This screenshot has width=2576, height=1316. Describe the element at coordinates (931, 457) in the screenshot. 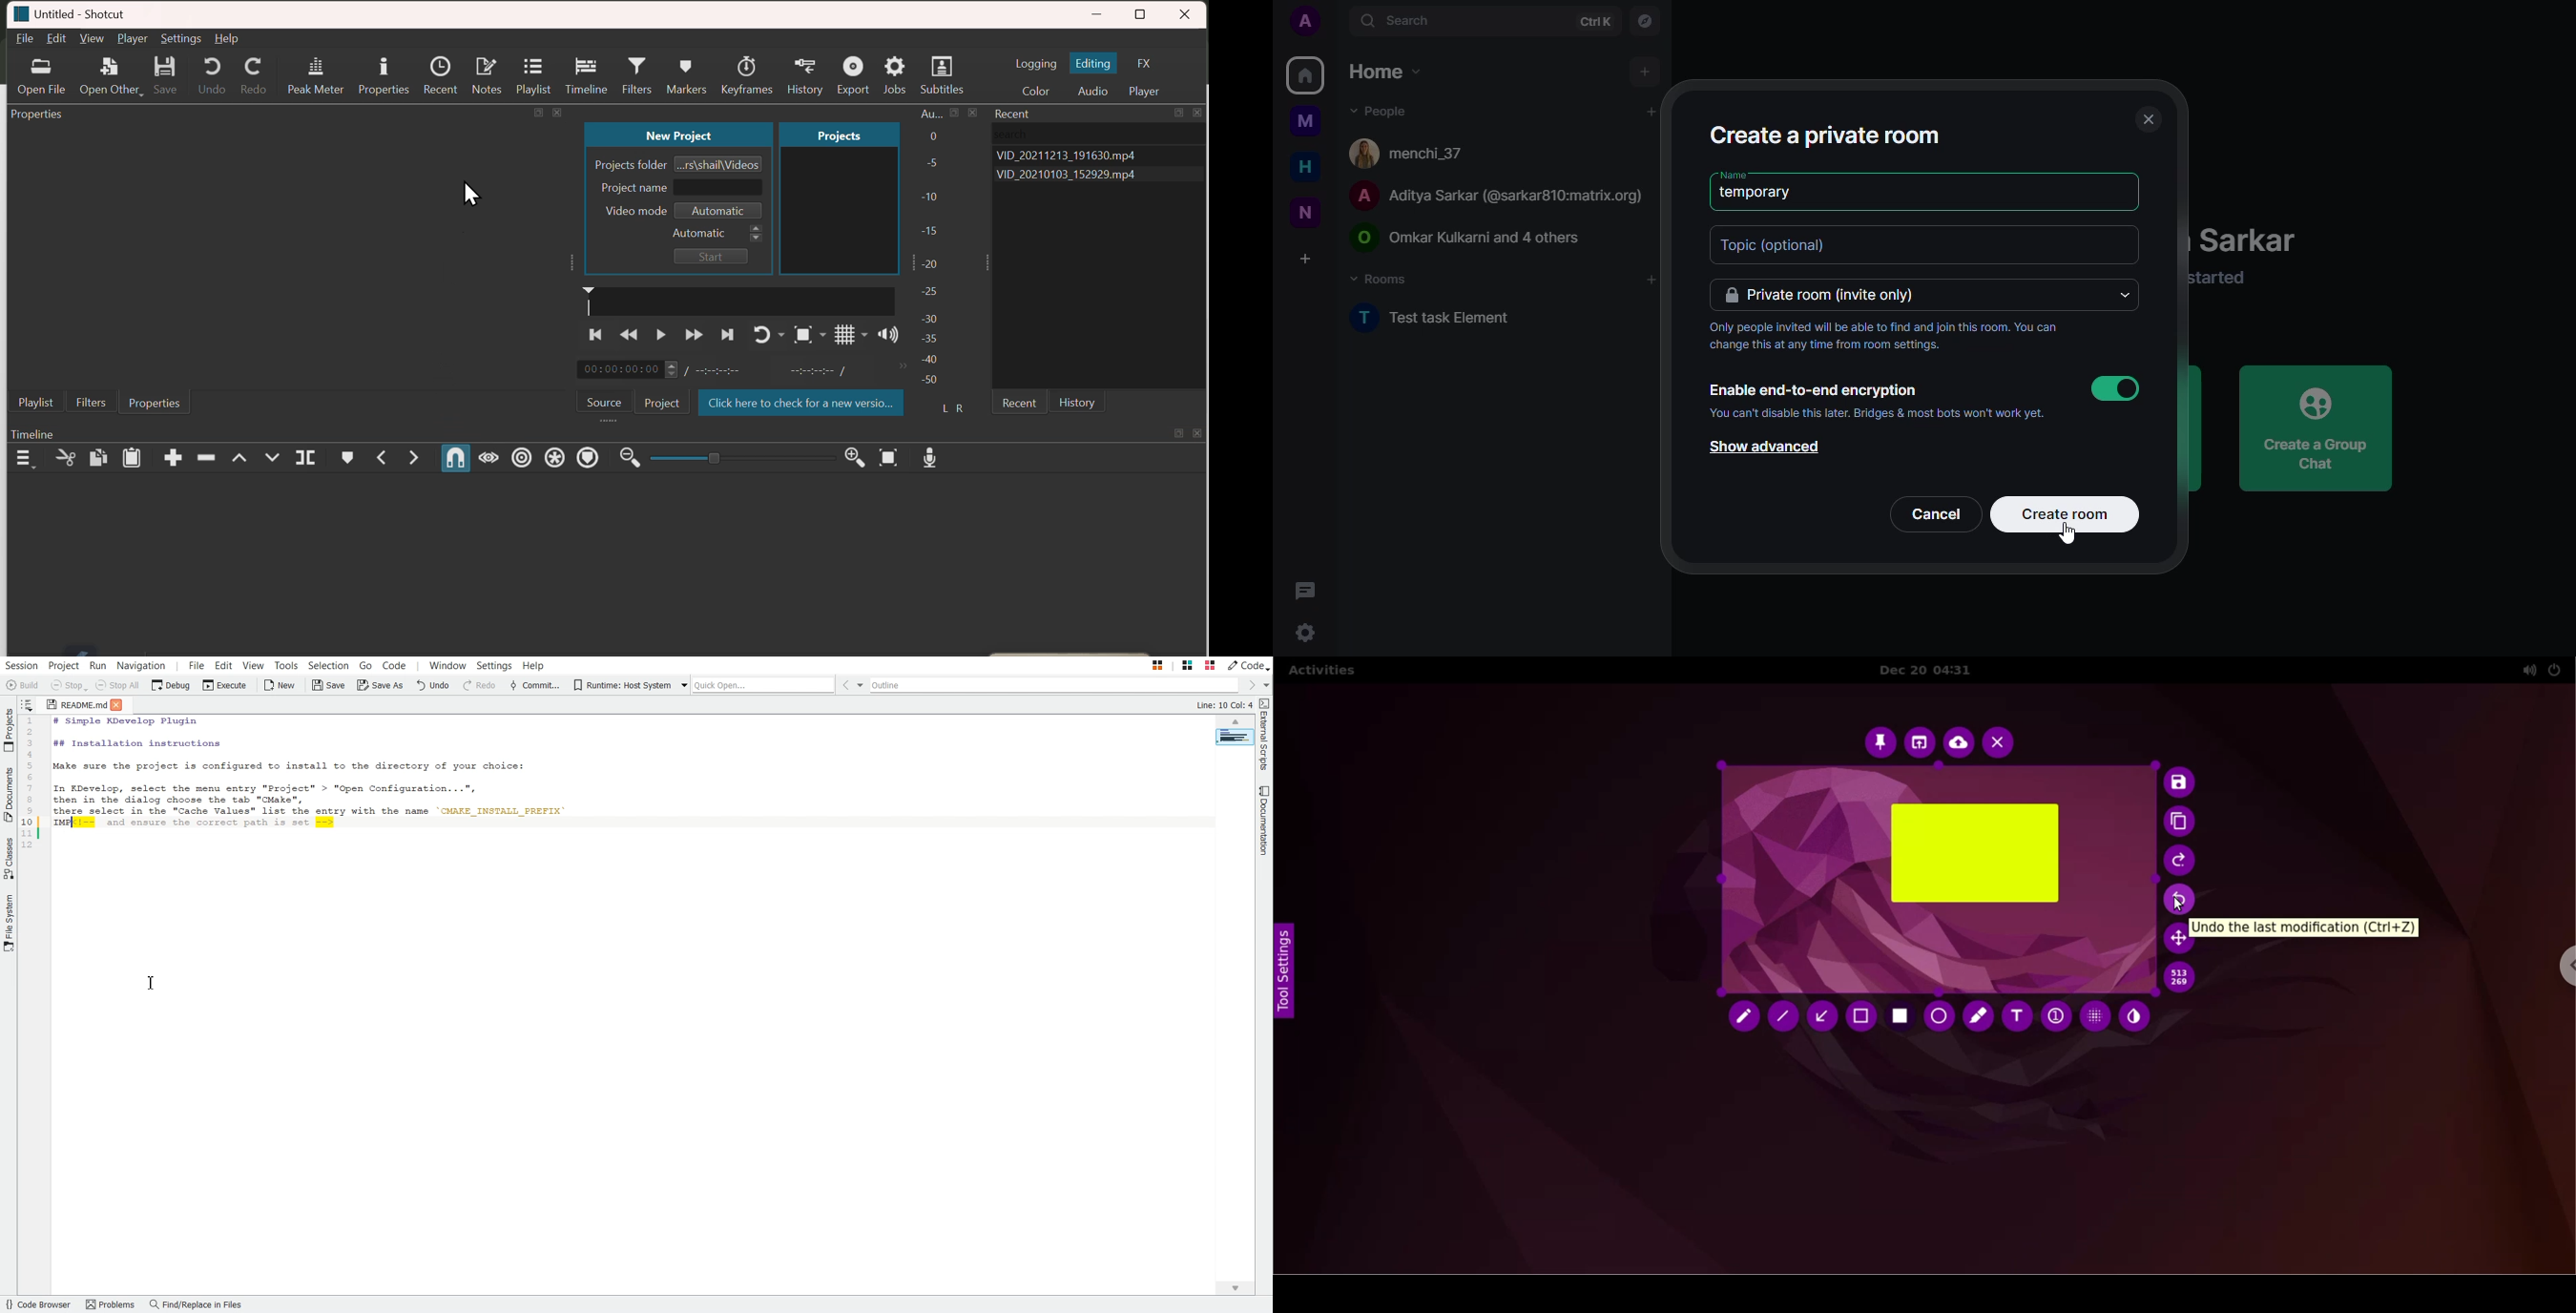

I see `Record audio` at that location.